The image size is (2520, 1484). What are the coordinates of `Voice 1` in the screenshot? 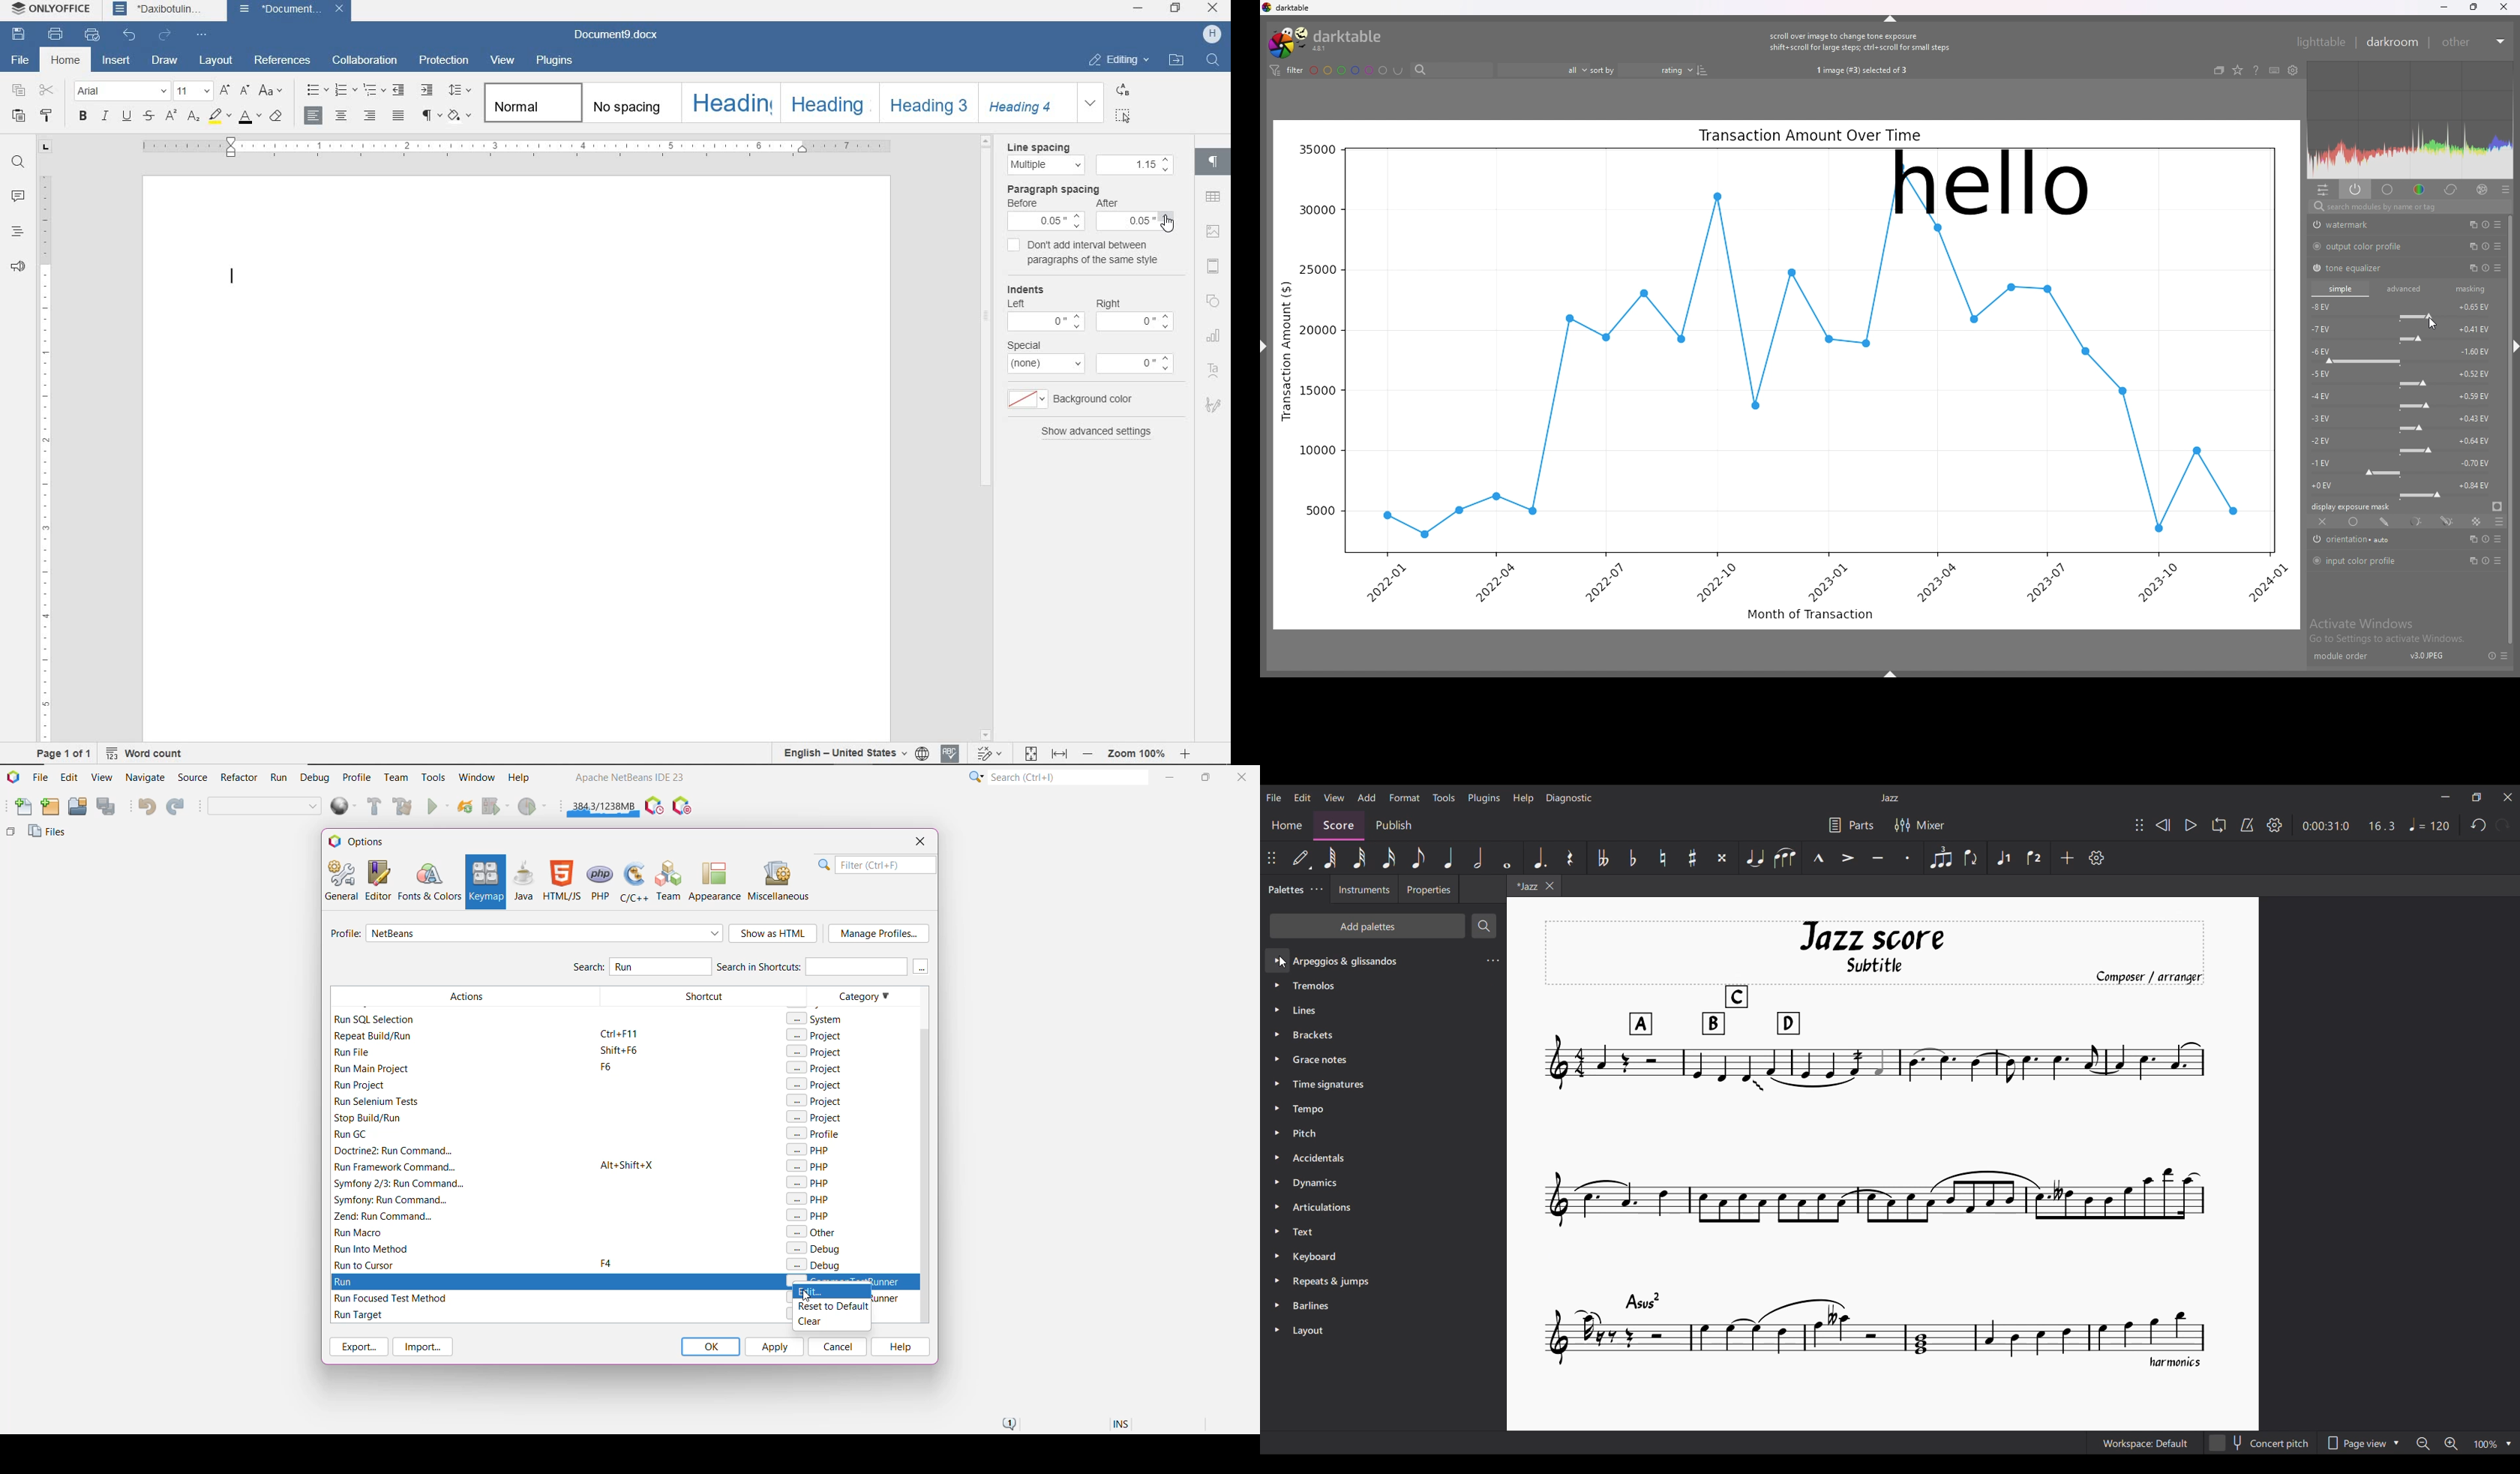 It's located at (2003, 858).